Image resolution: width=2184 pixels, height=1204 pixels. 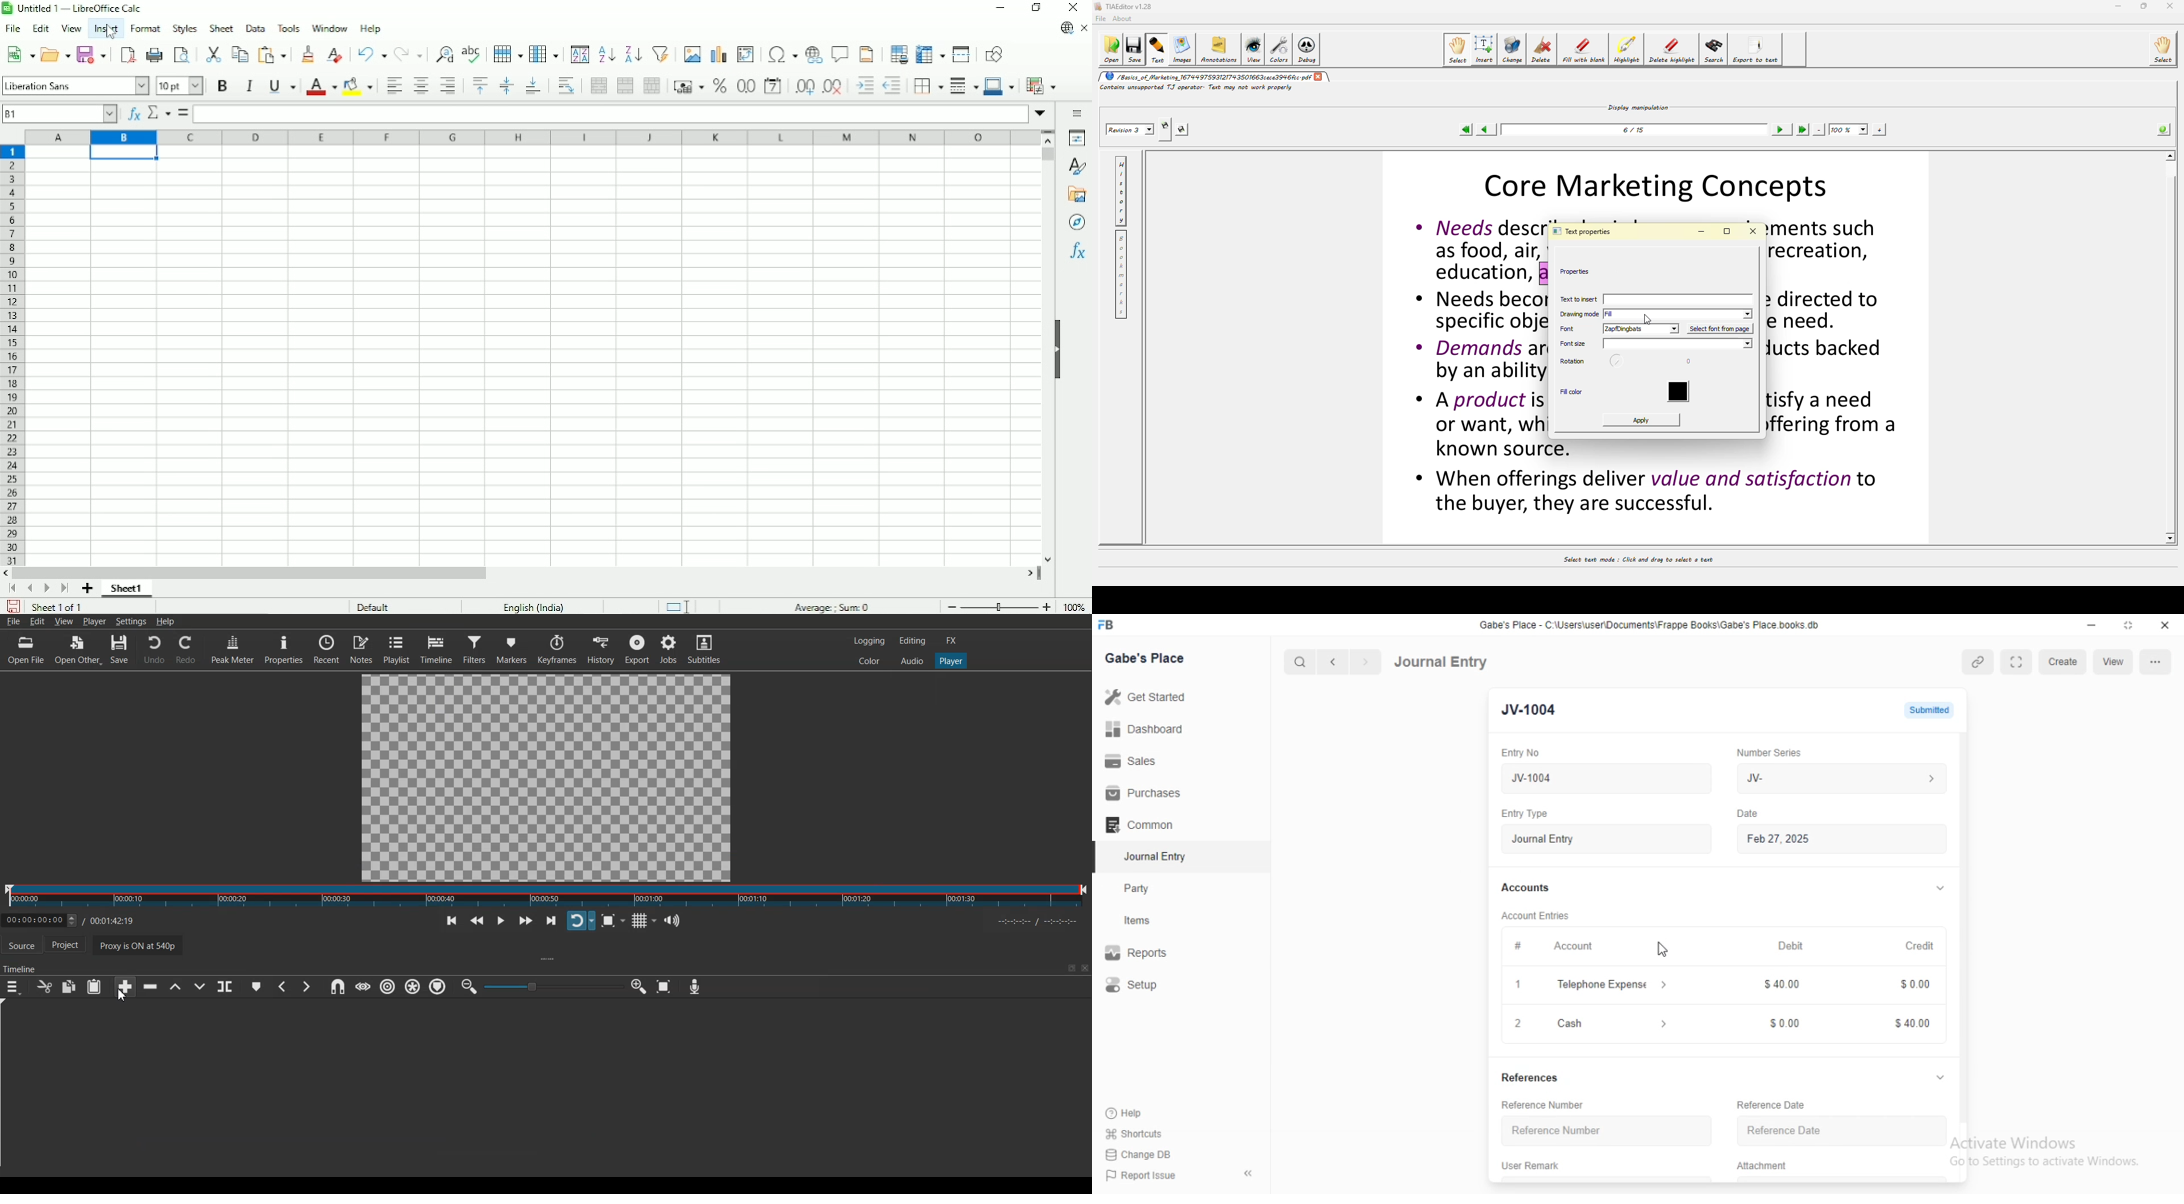 I want to click on Account, so click(x=1574, y=947).